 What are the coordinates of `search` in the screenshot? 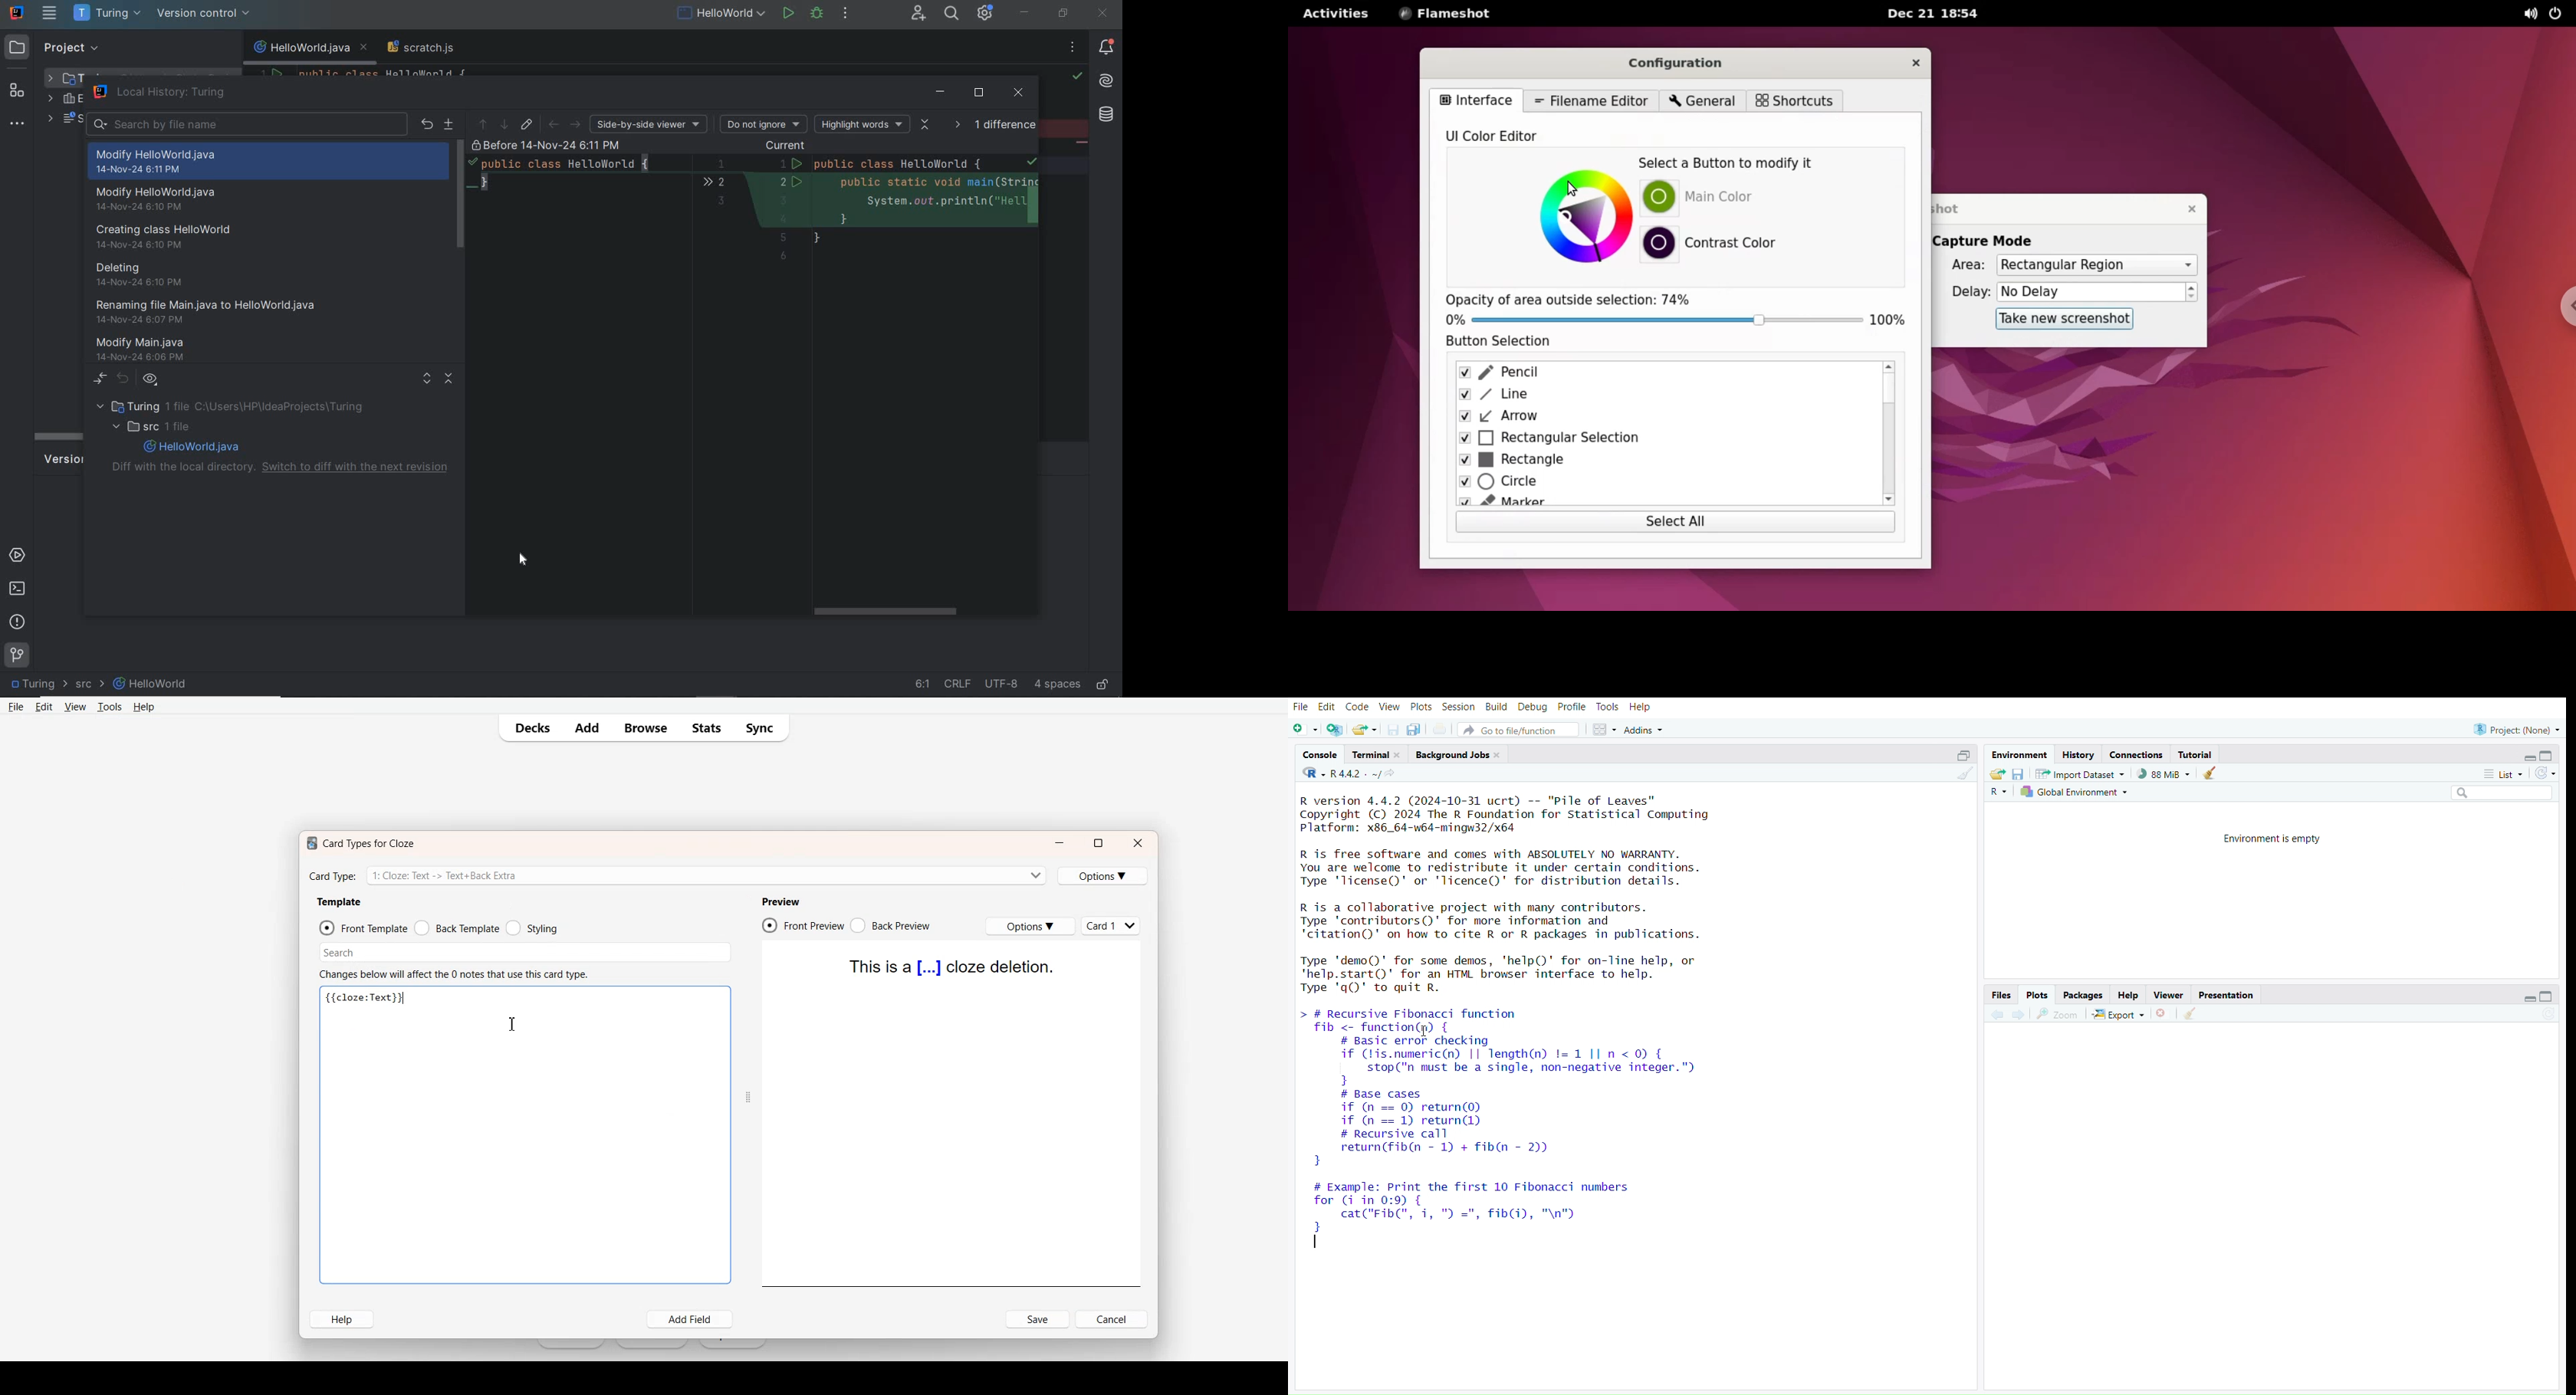 It's located at (2496, 793).